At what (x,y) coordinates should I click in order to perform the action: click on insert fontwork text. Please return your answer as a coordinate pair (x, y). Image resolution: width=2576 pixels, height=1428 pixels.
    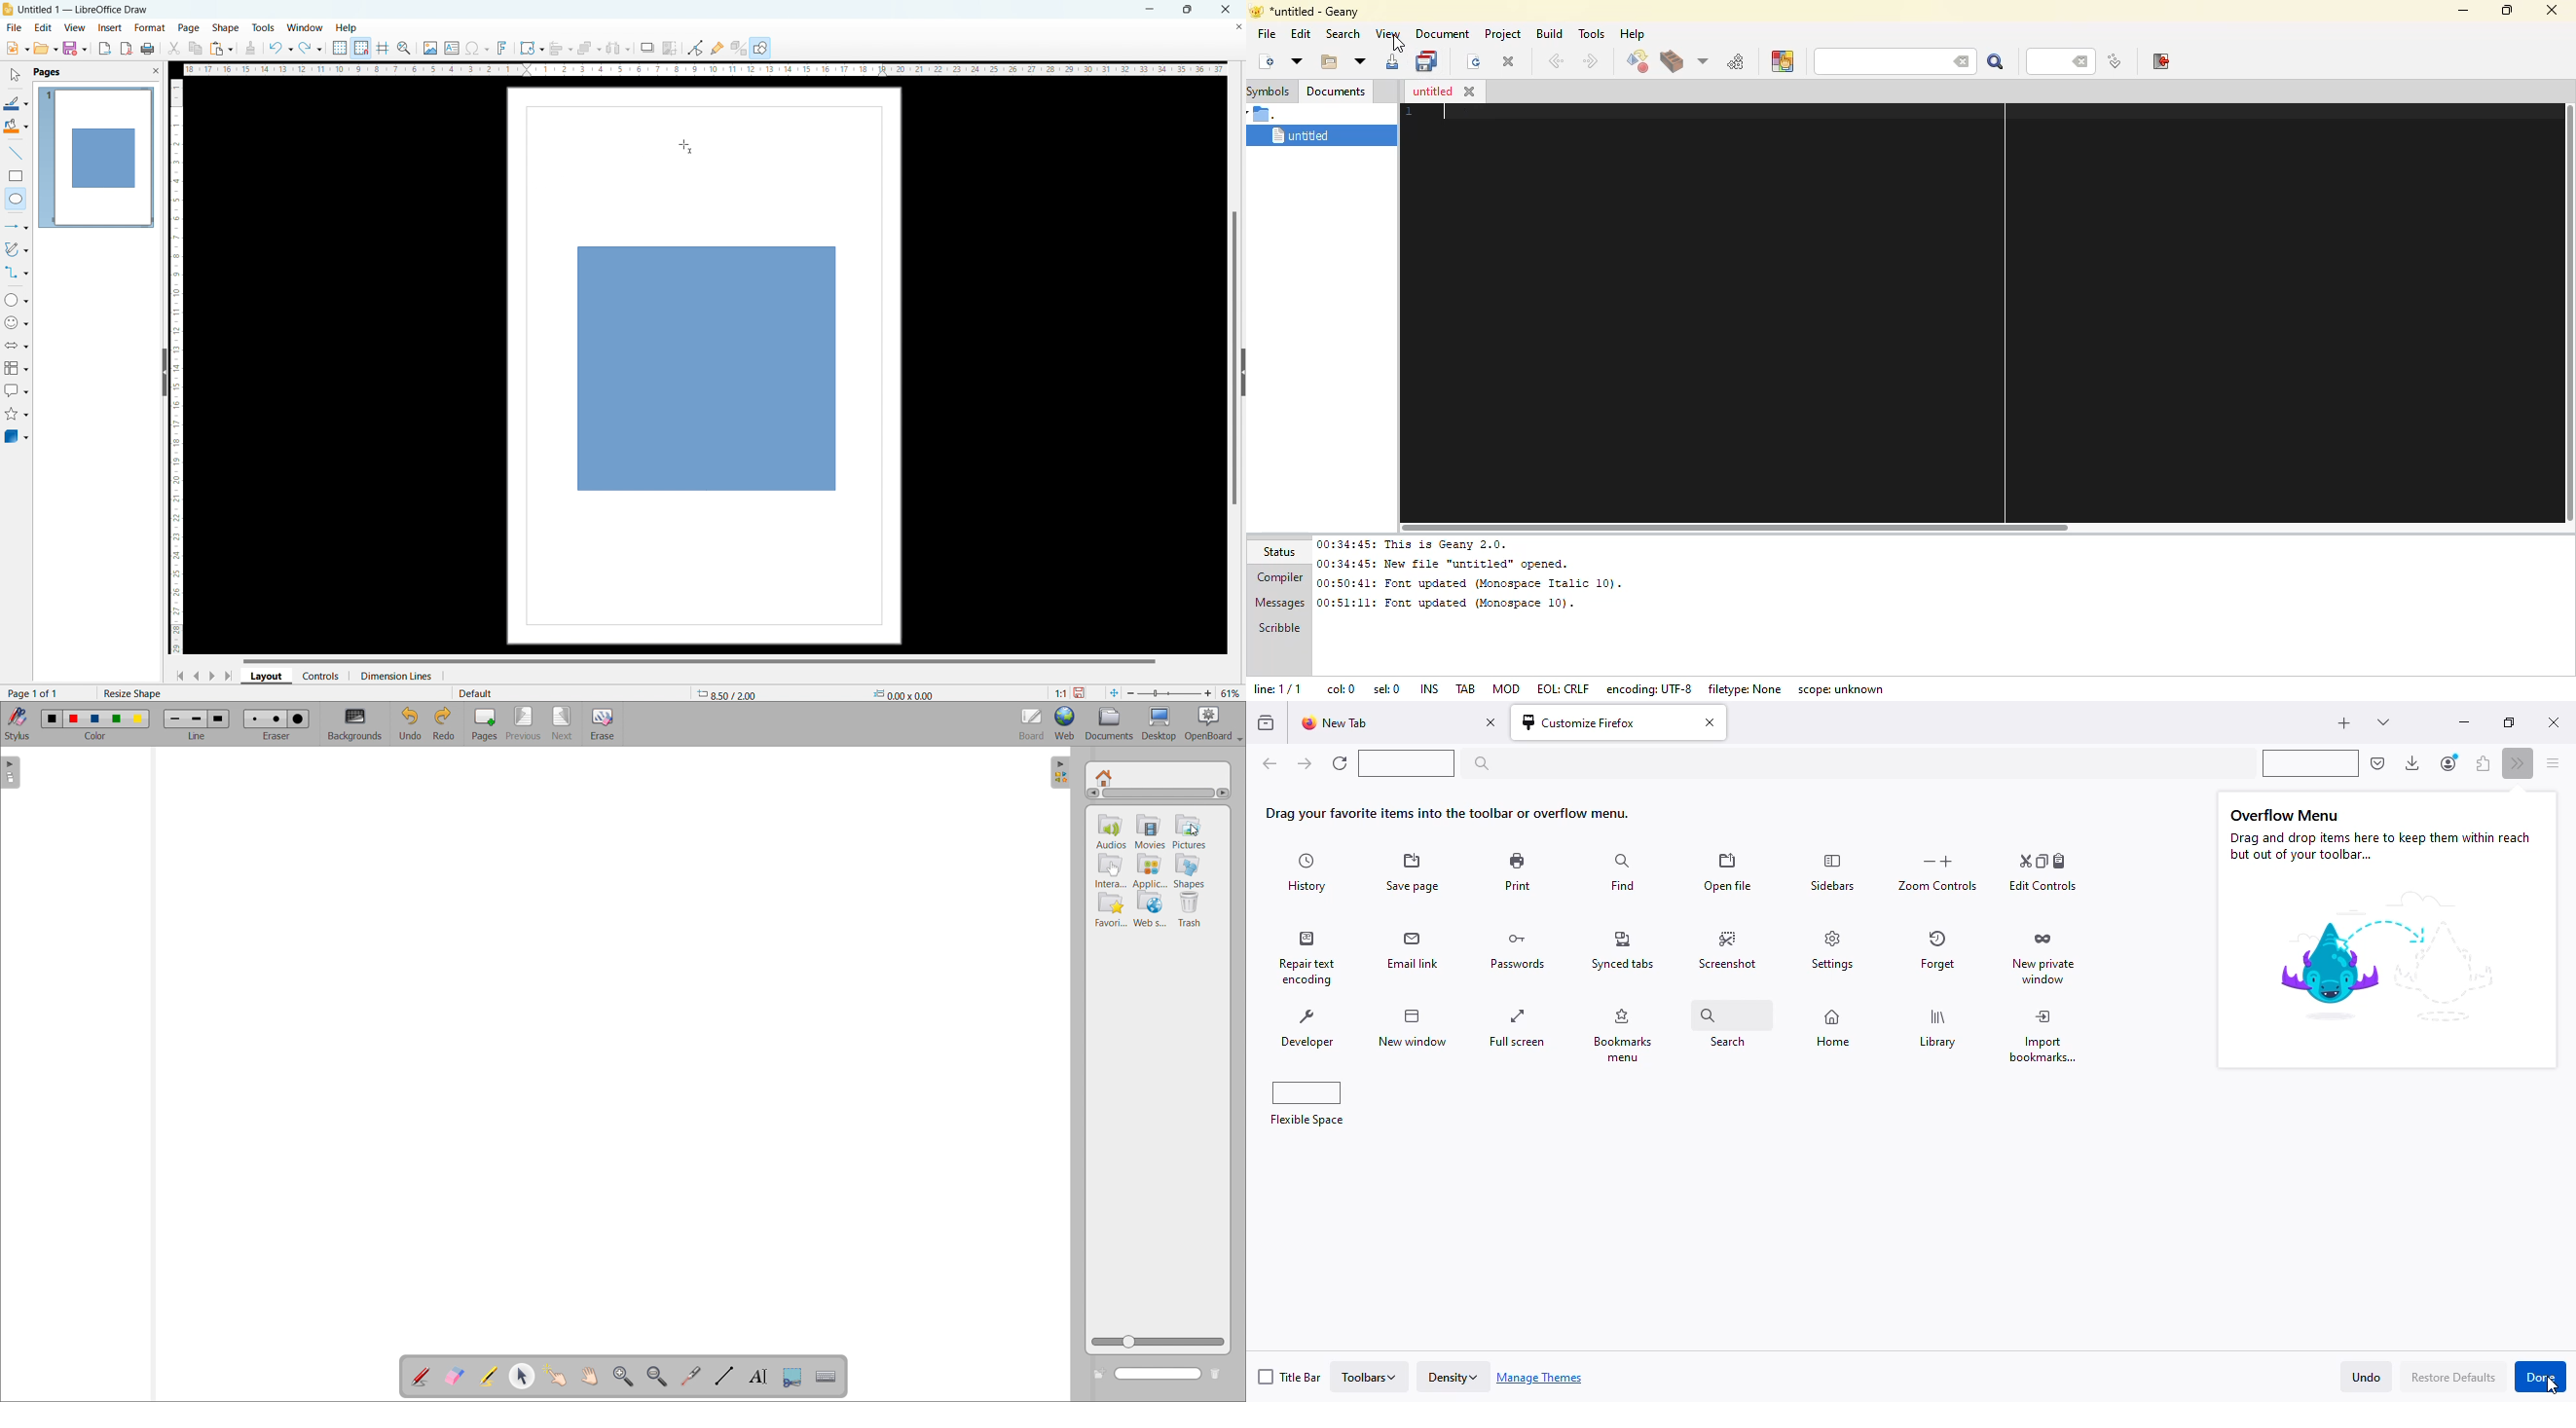
    Looking at the image, I should click on (502, 47).